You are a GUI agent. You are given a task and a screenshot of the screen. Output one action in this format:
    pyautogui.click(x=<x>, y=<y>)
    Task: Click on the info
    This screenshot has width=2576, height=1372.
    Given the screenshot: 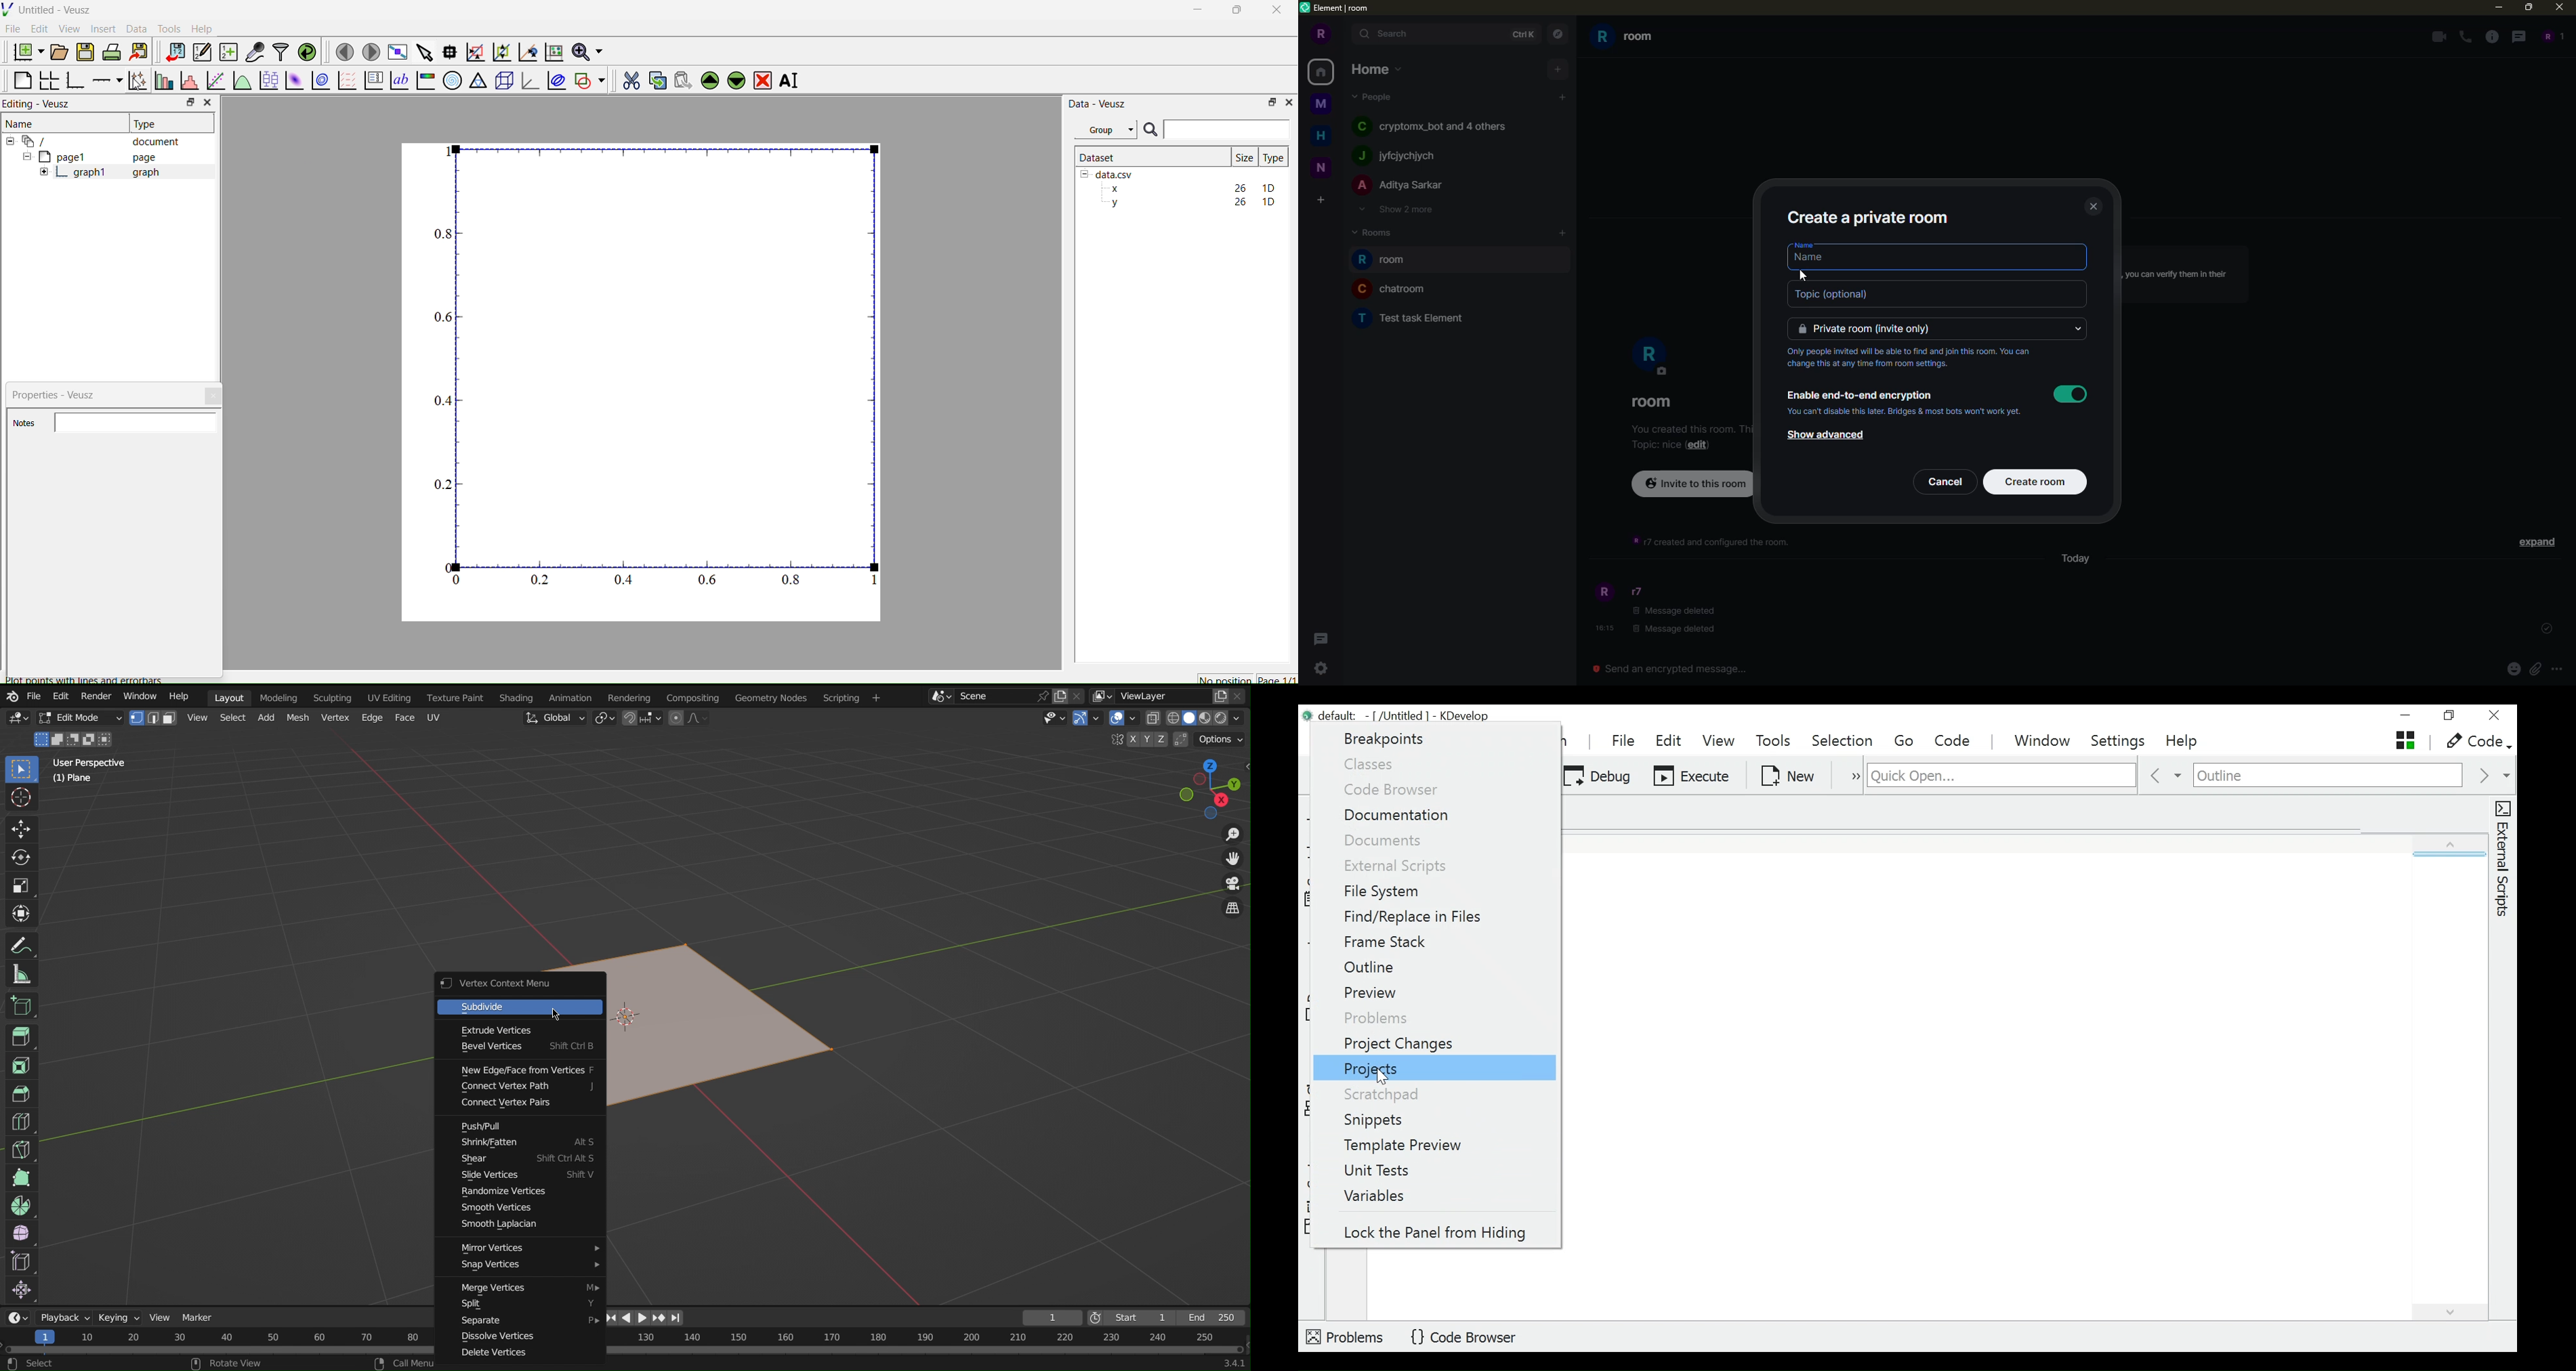 What is the action you would take?
    pyautogui.click(x=2186, y=280)
    